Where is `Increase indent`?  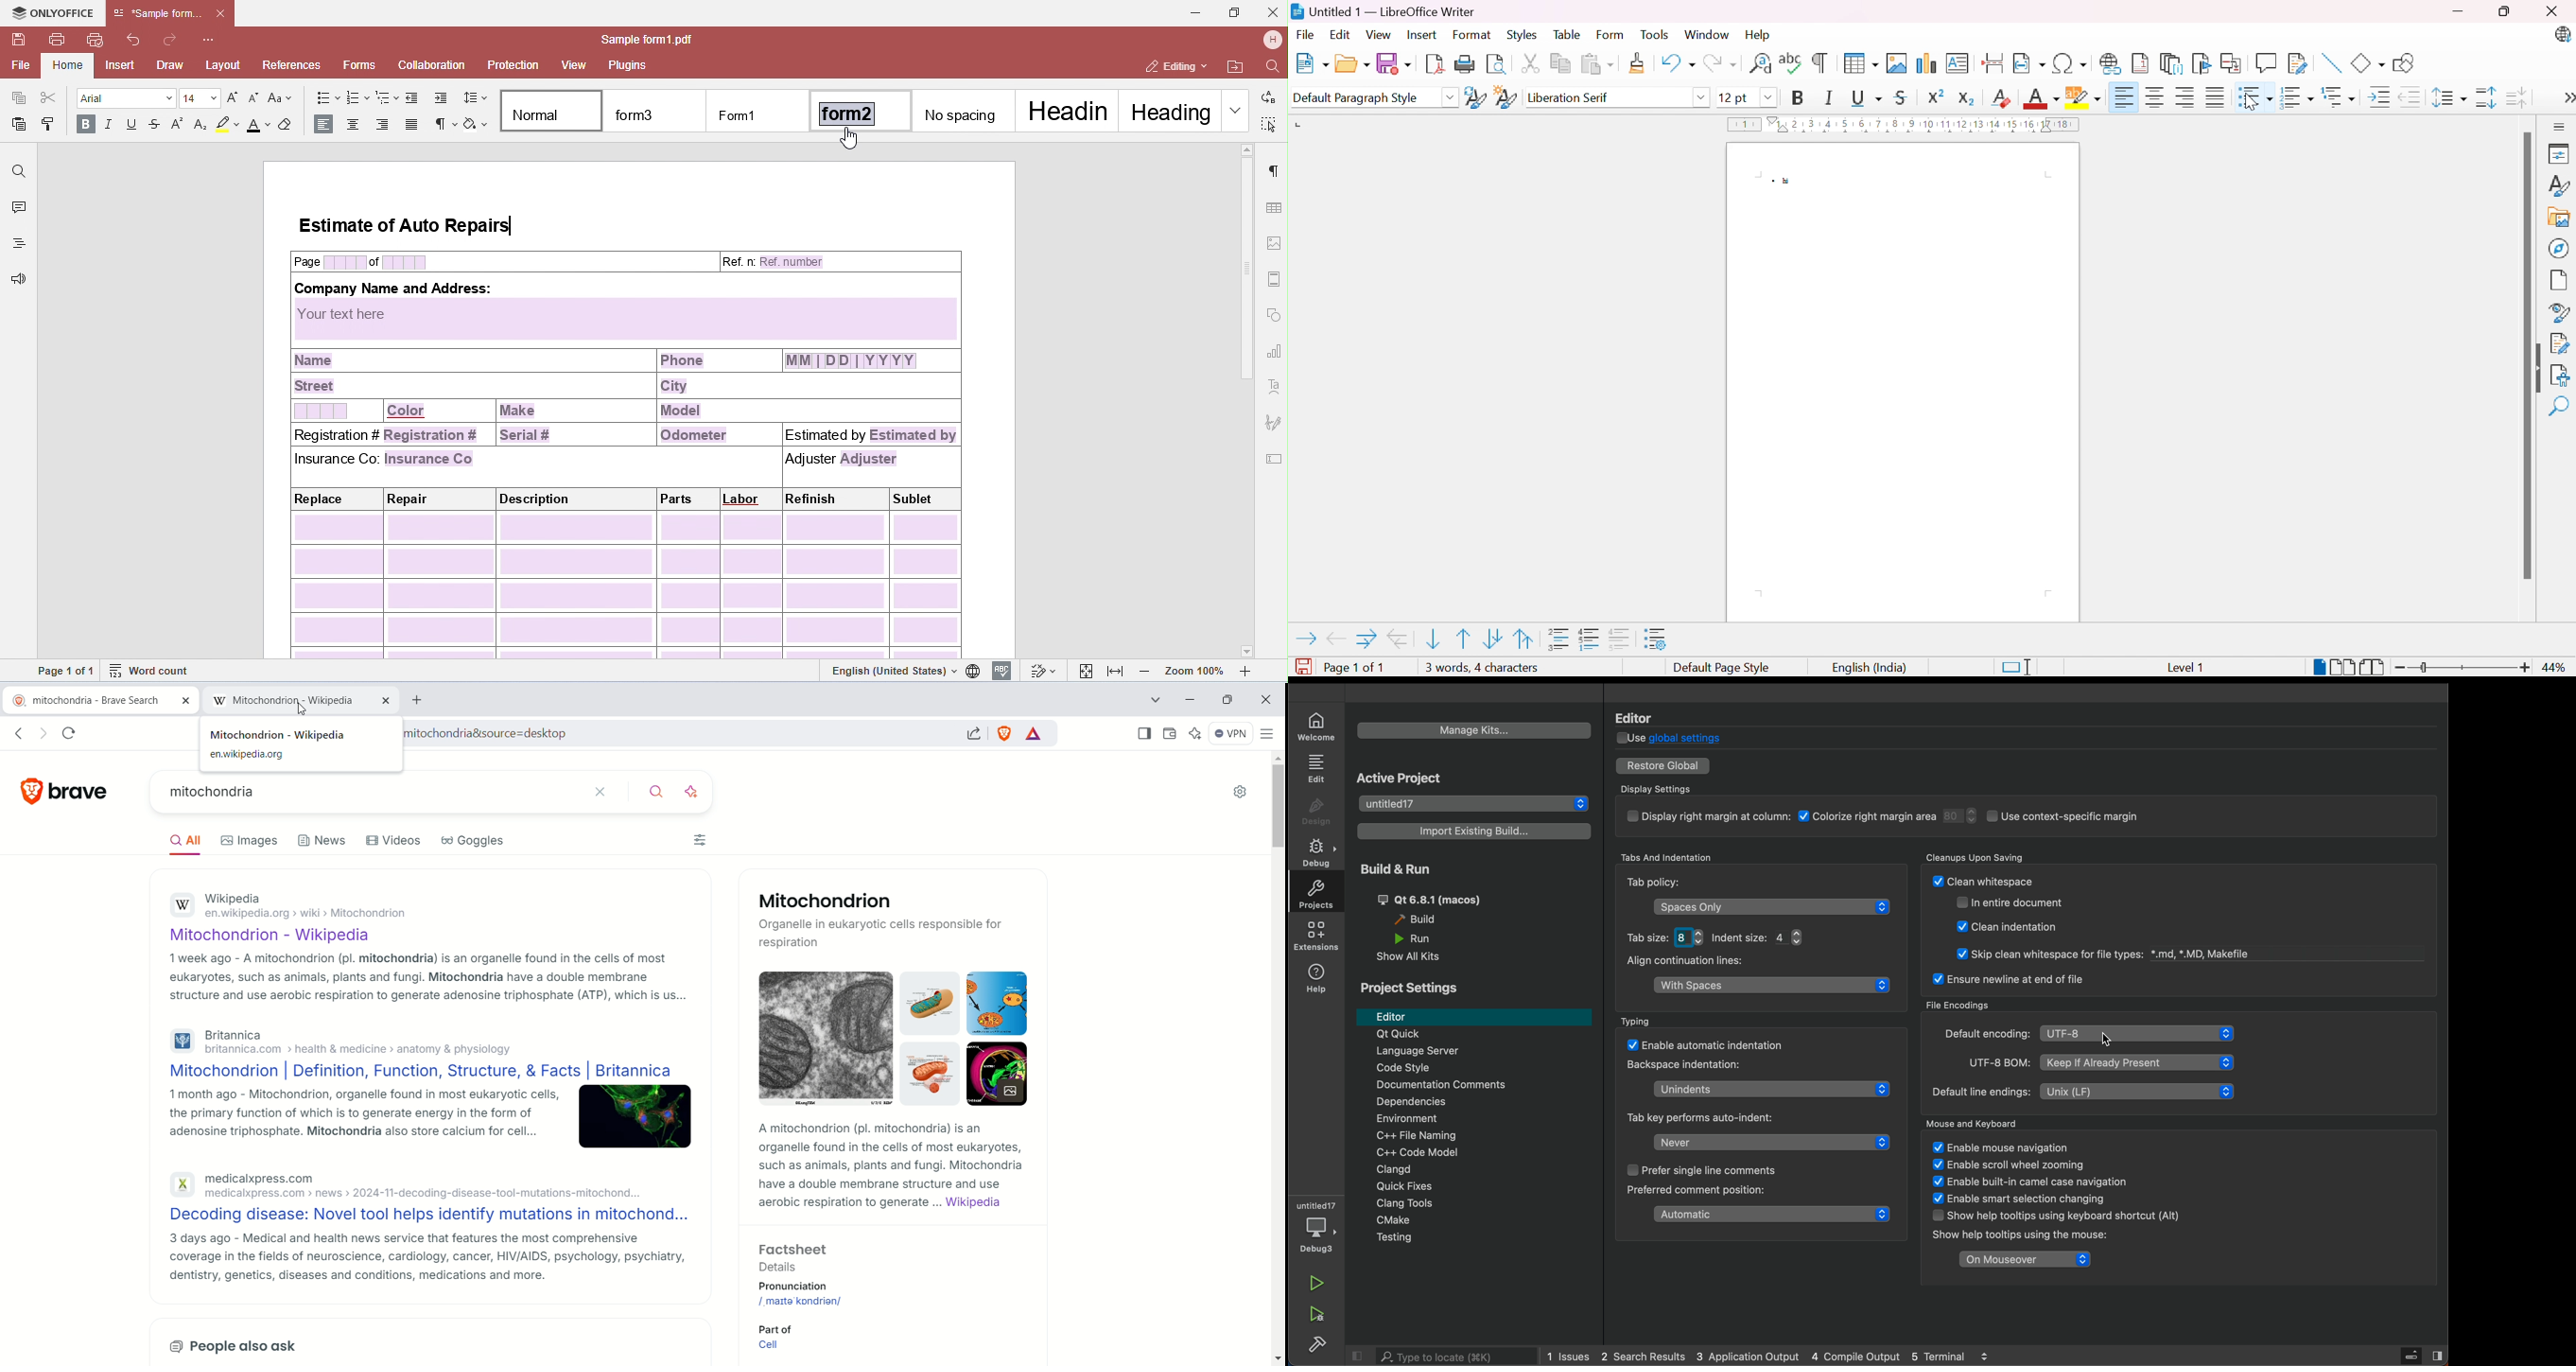
Increase indent is located at coordinates (2381, 96).